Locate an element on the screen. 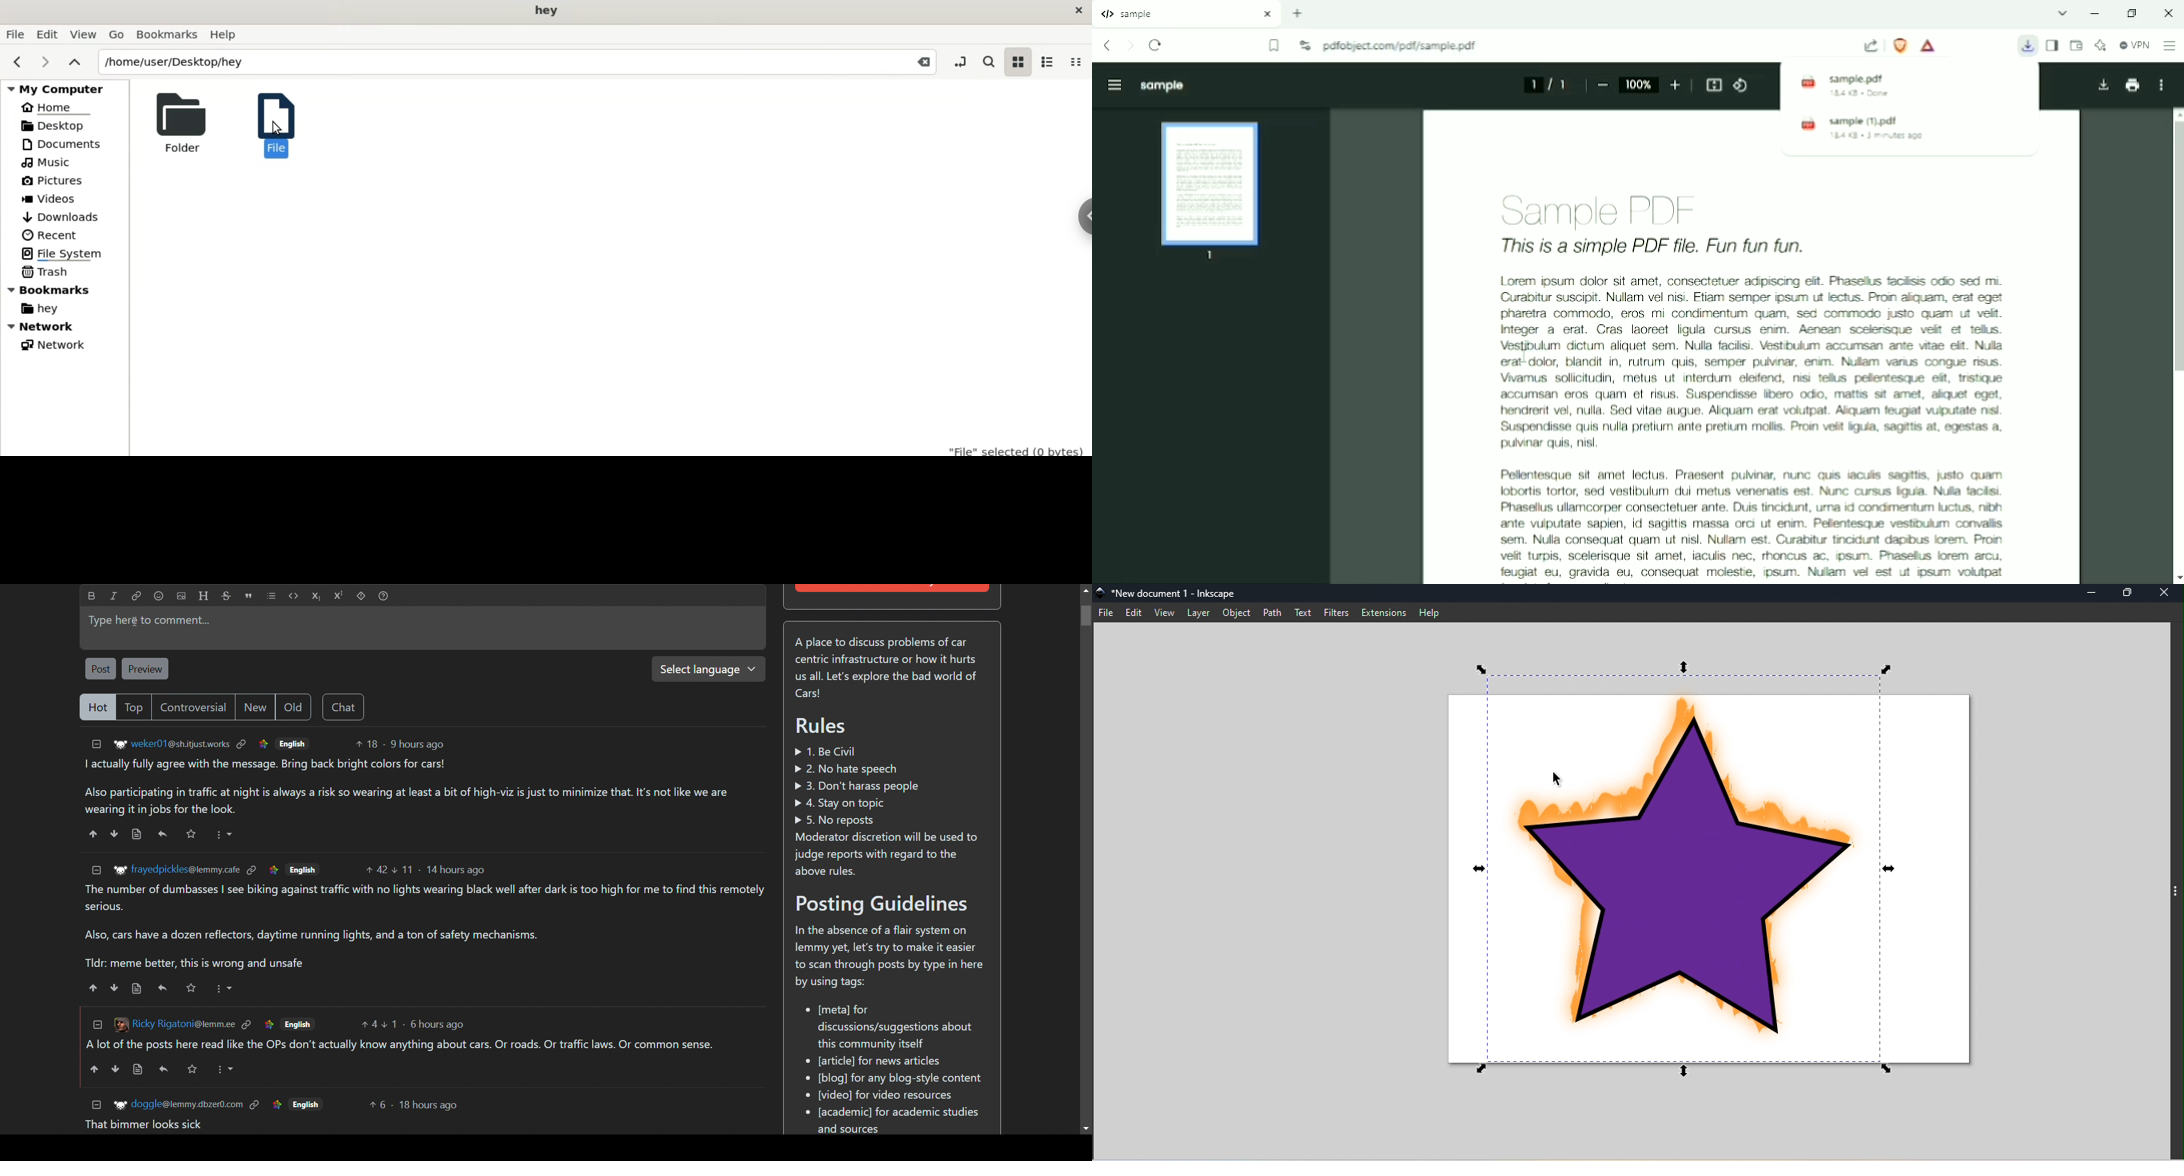 The width and height of the screenshot is (2184, 1176). close is located at coordinates (1076, 11).